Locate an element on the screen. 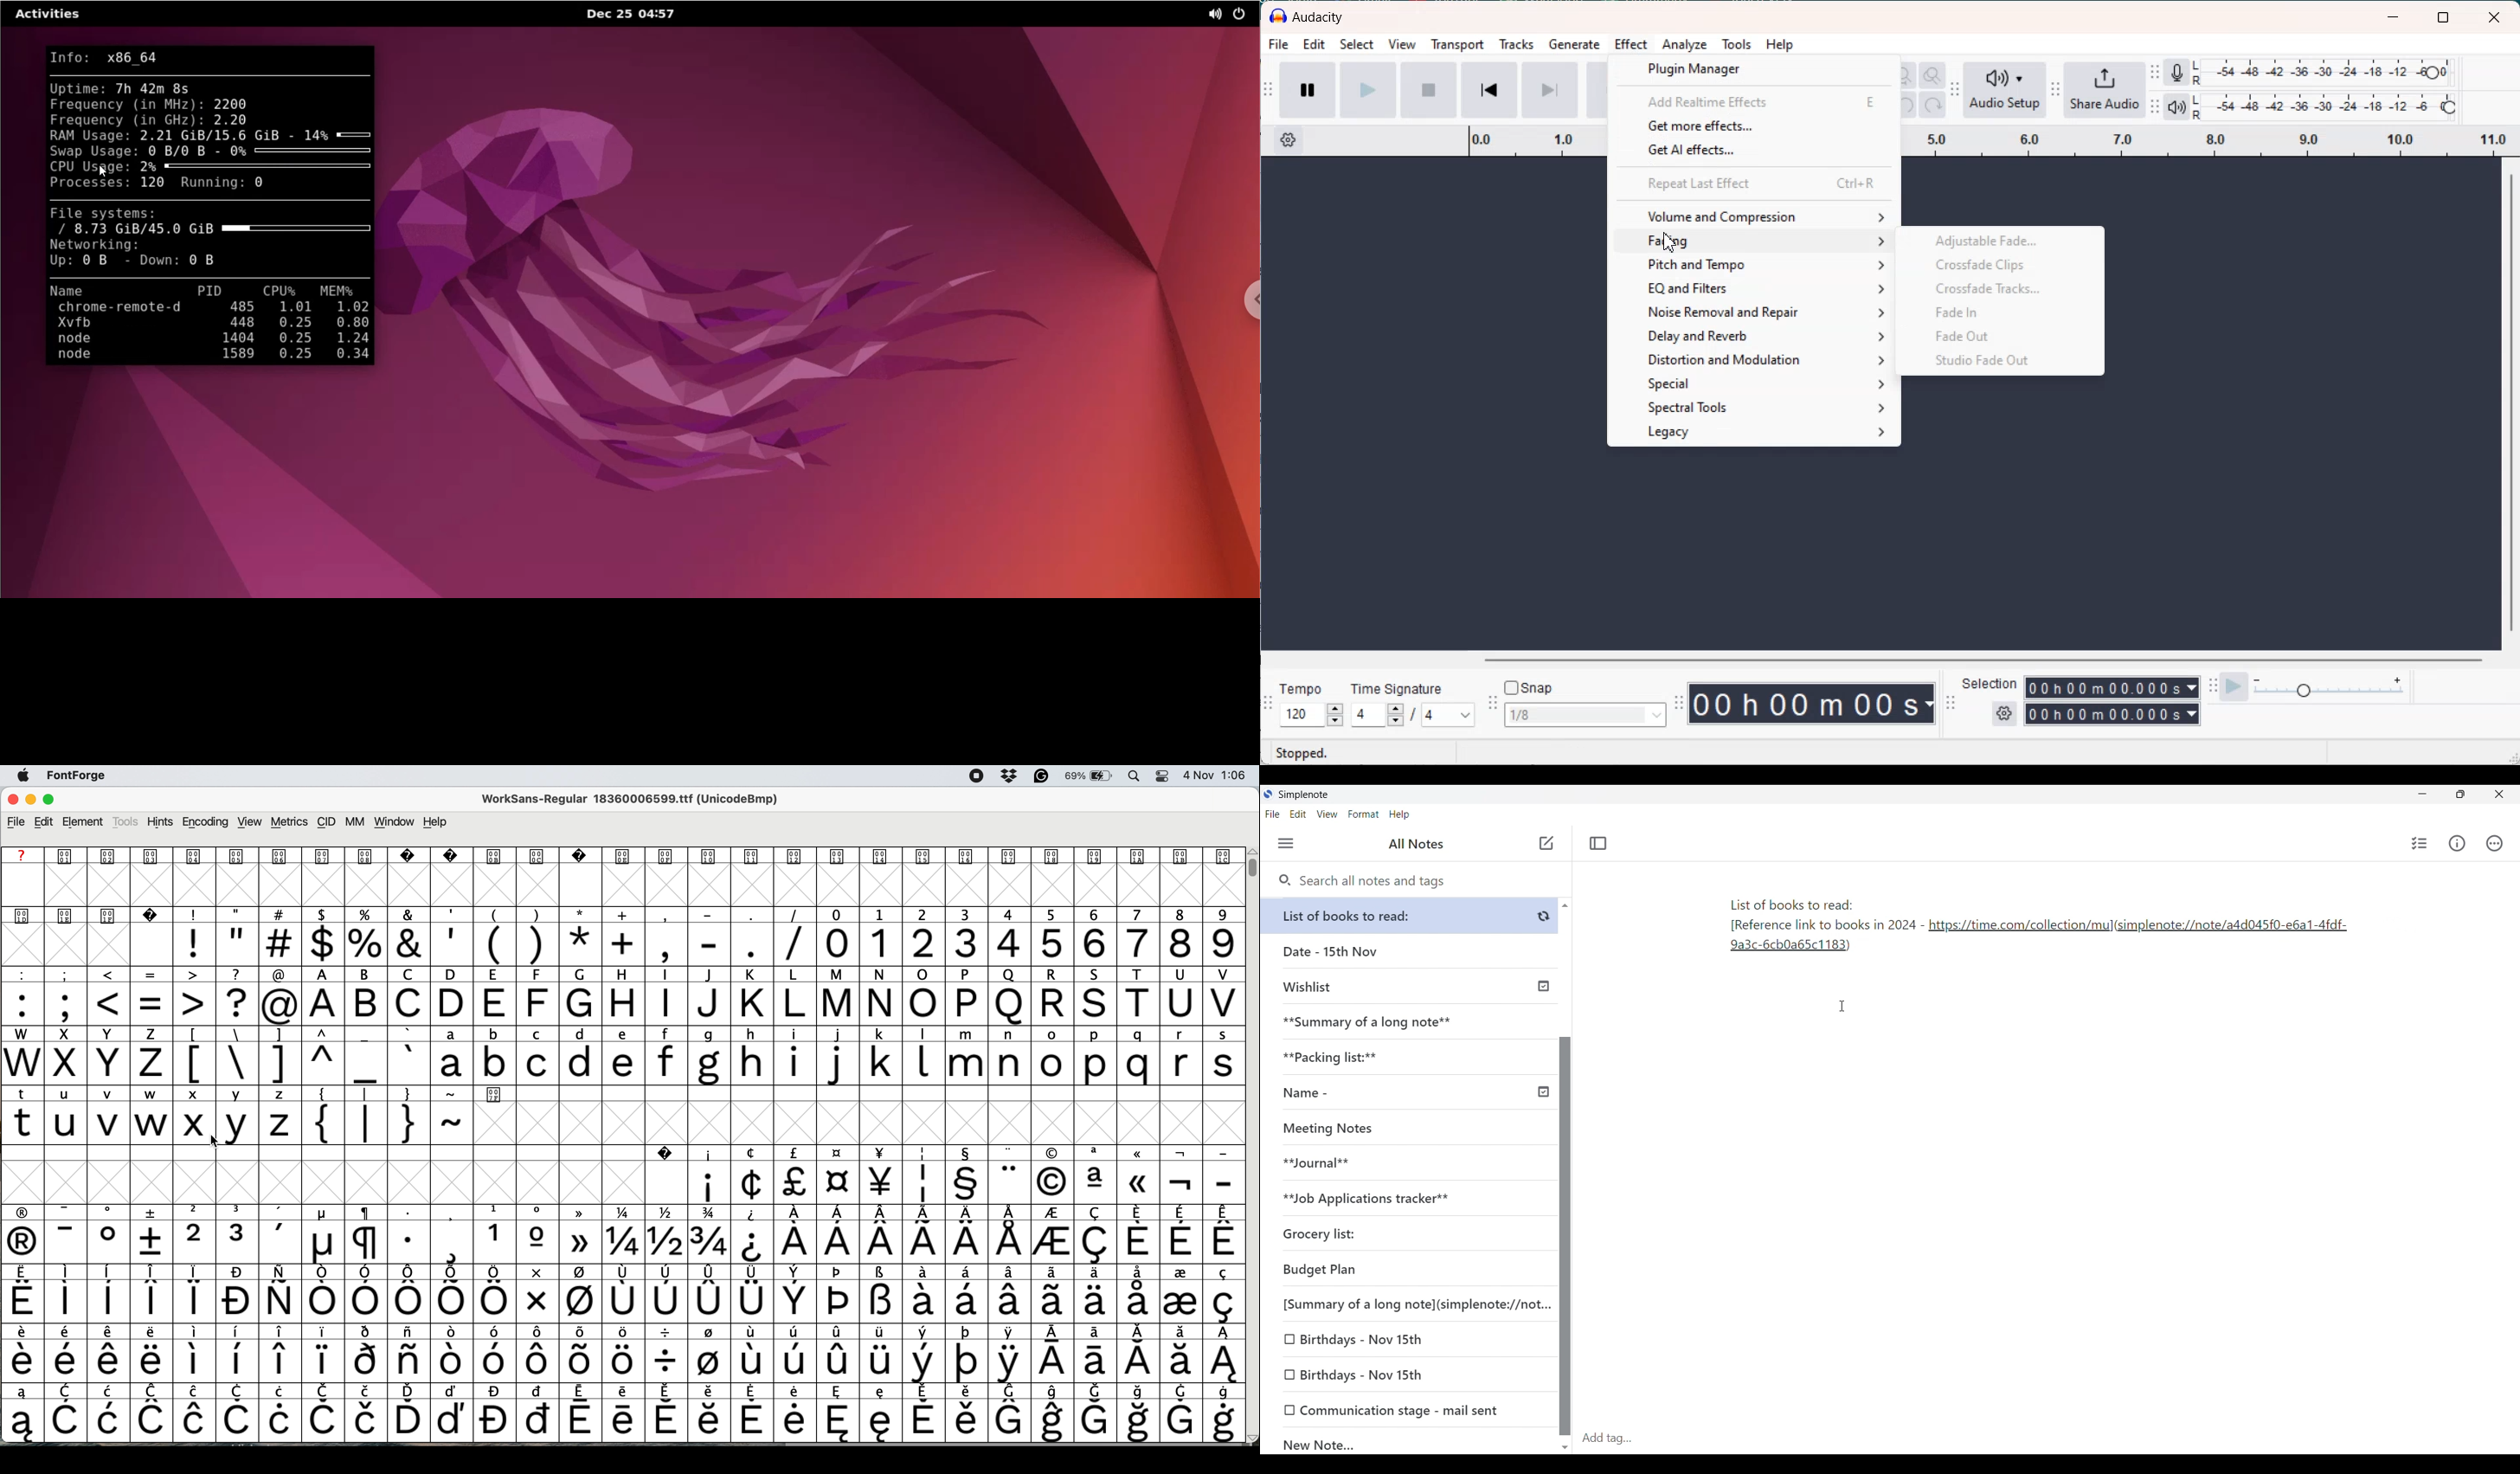 The width and height of the screenshot is (2520, 1484). Studio Fade Out is located at coordinates (1998, 359).